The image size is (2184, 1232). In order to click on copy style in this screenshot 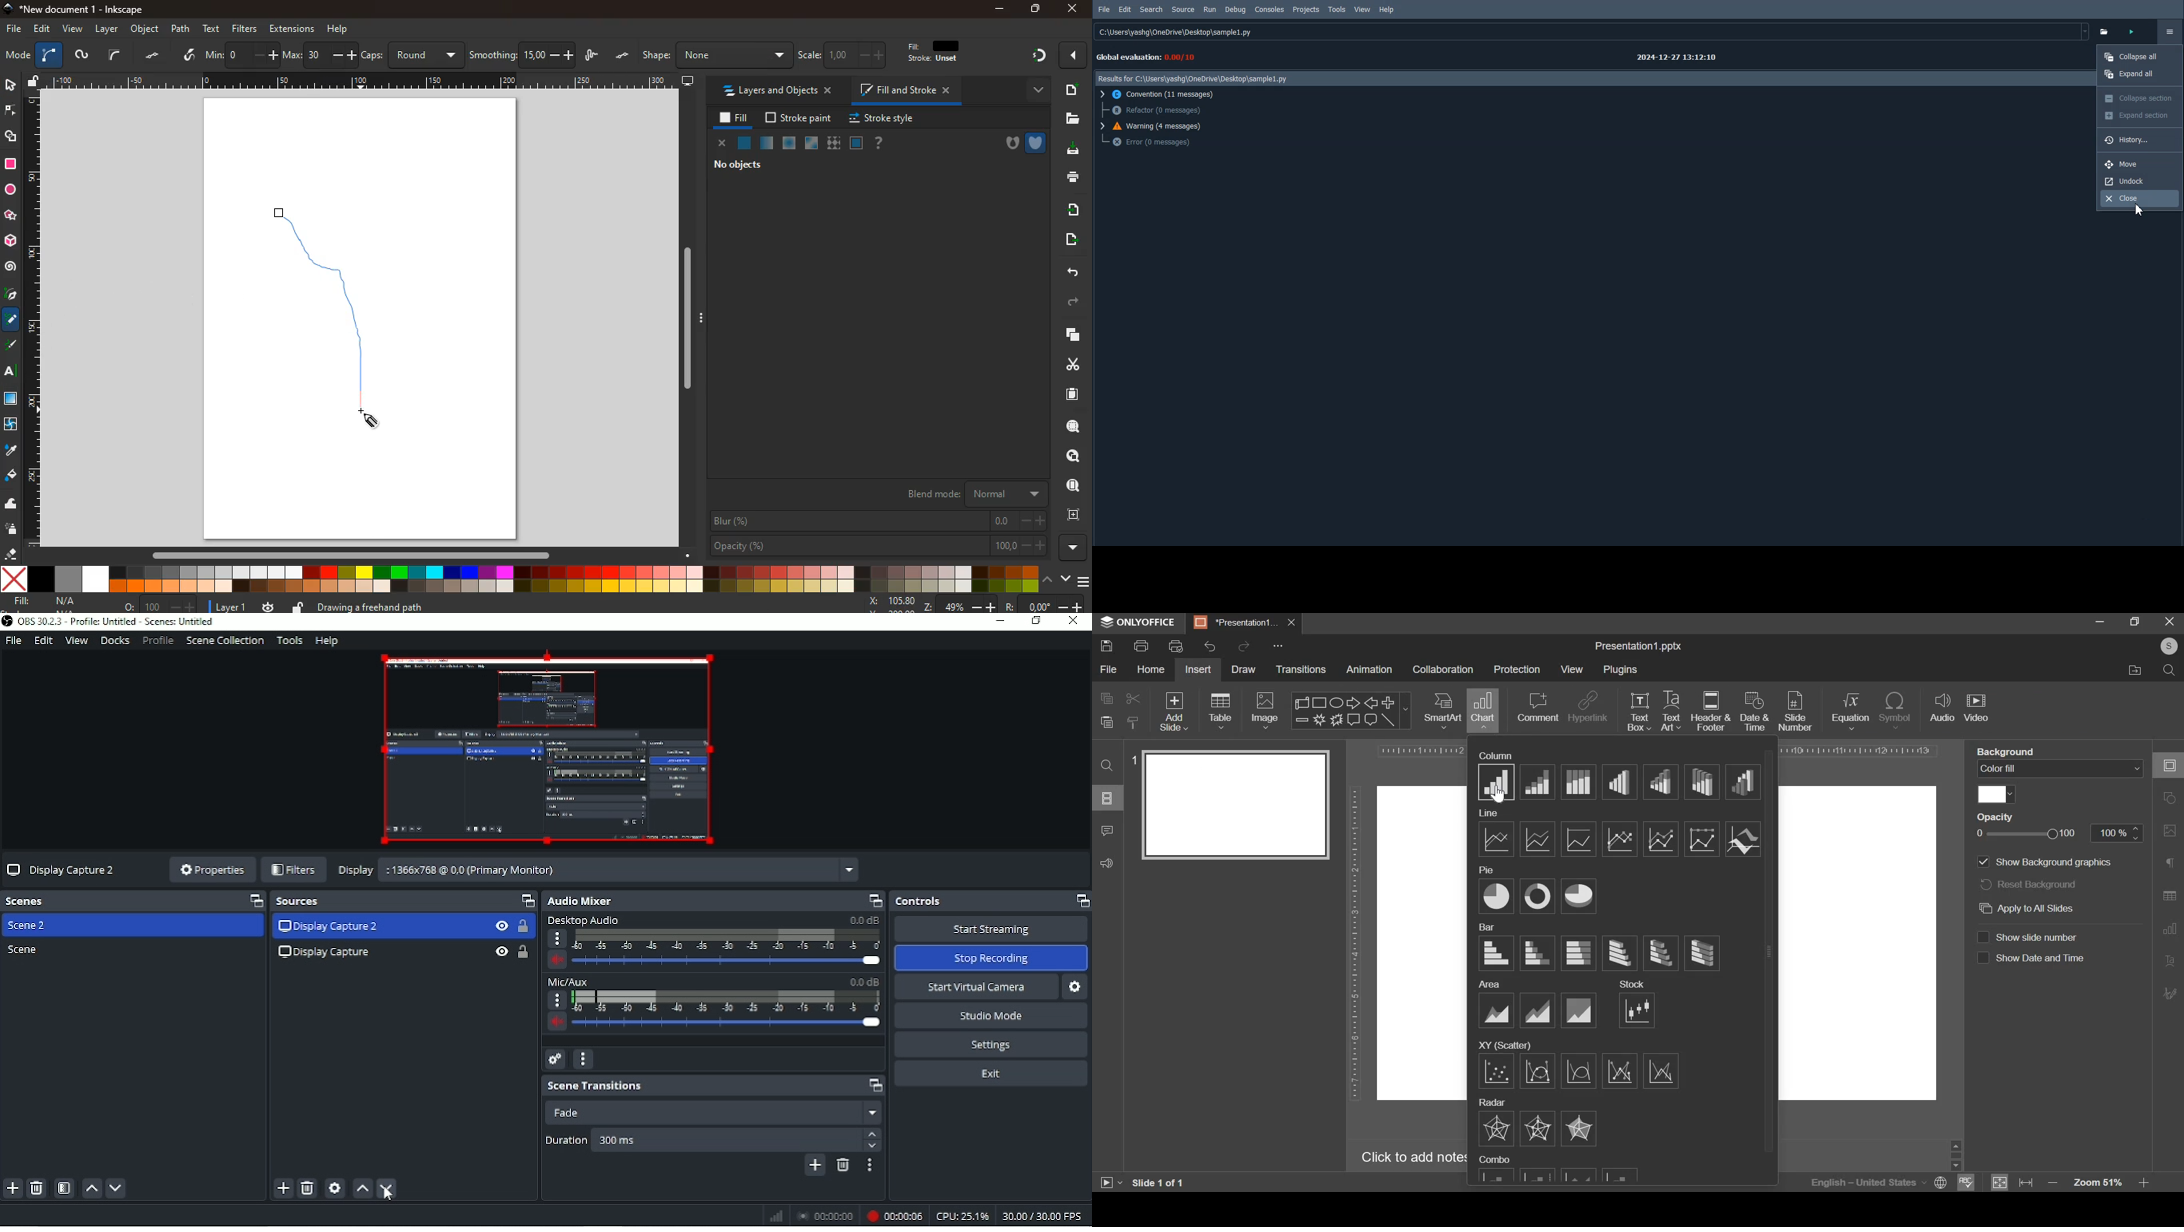, I will do `click(1133, 722)`.